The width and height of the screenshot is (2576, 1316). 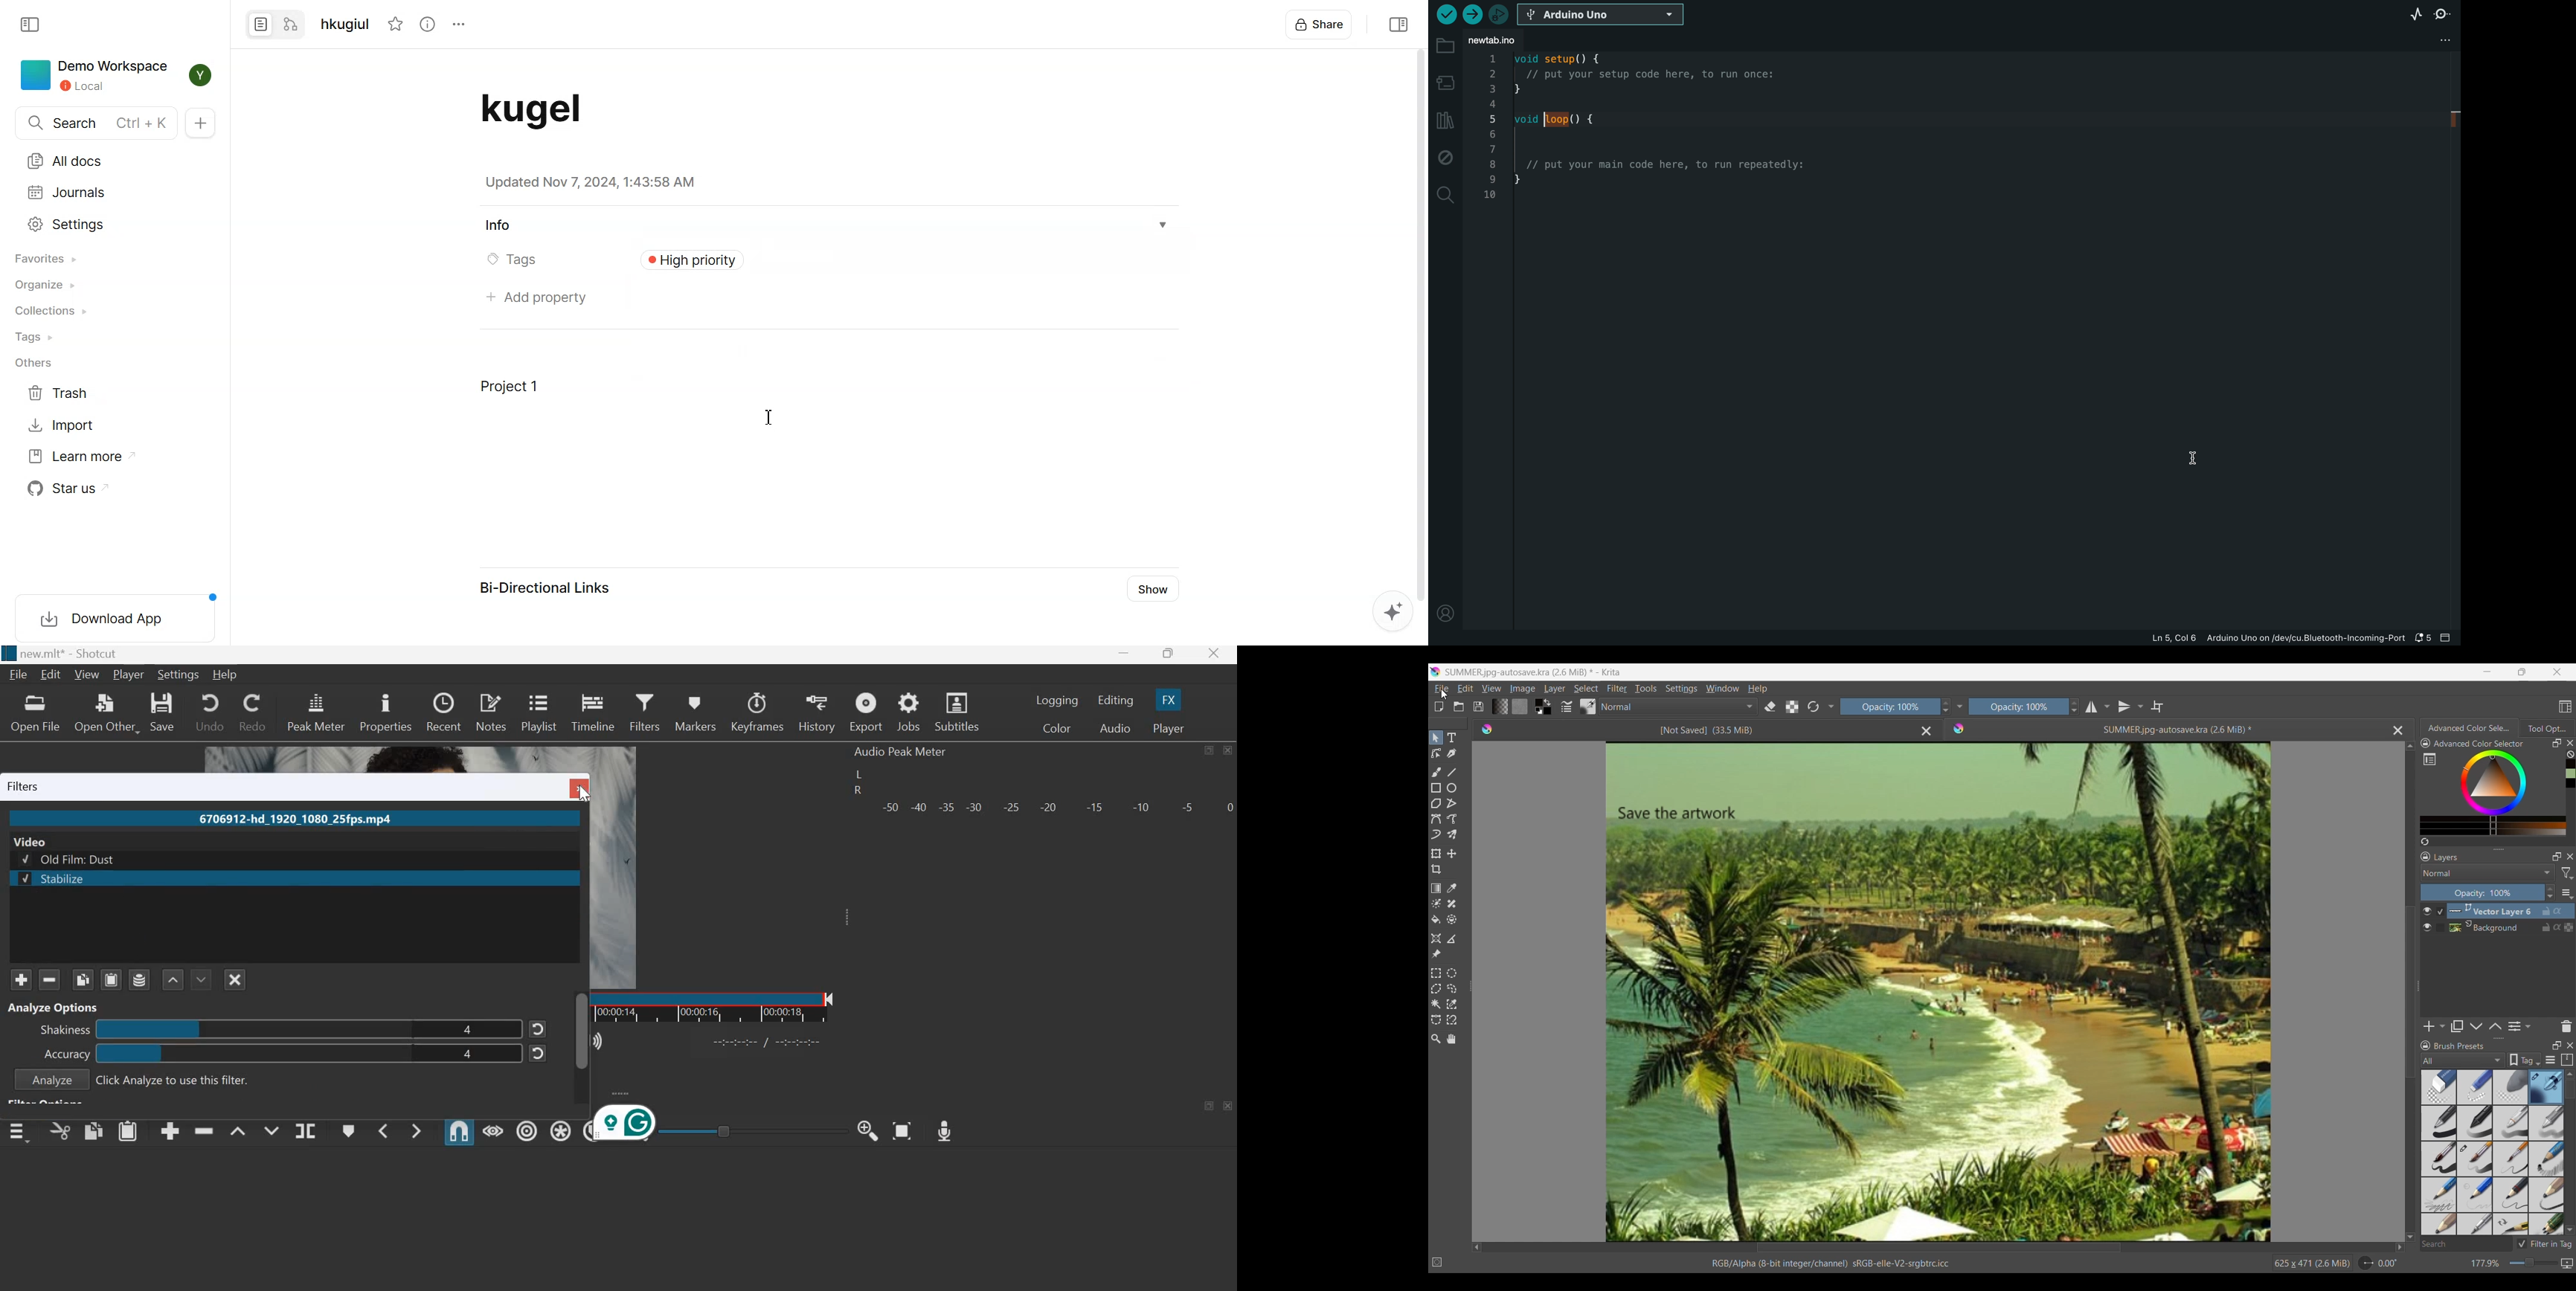 I want to click on Change width of panels attached to this line, so click(x=2417, y=1003).